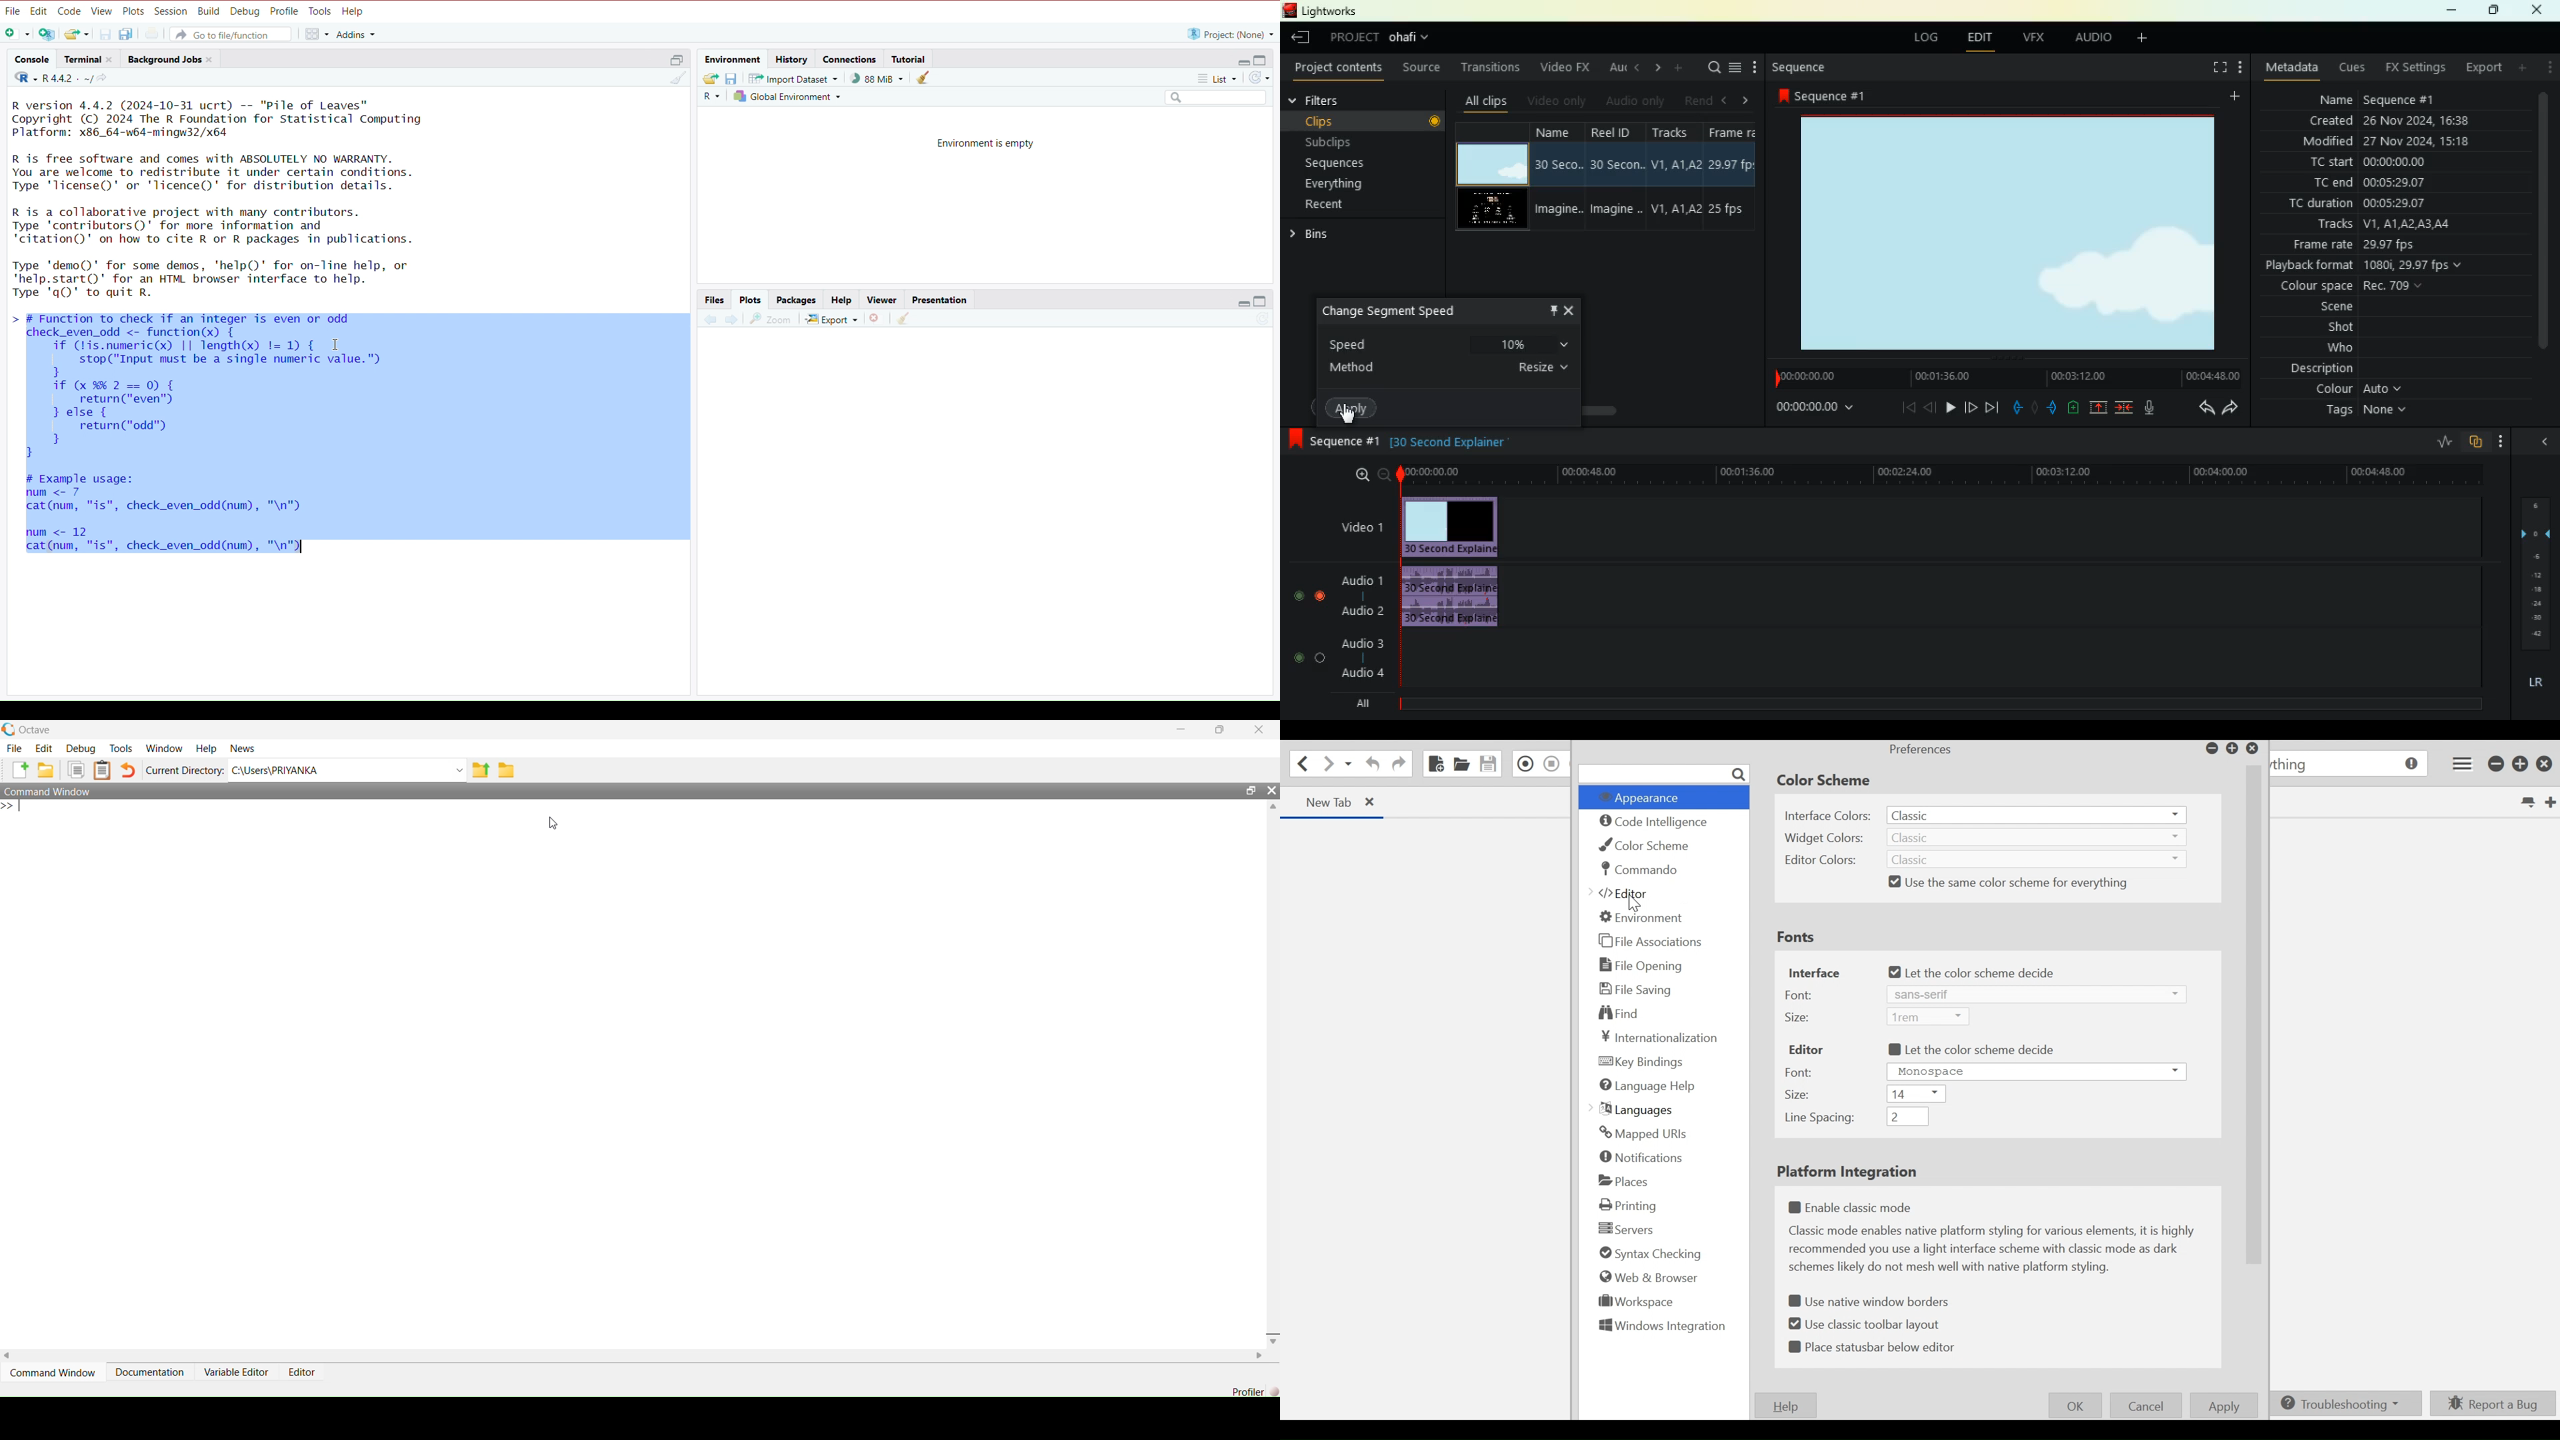  Describe the element at coordinates (1460, 526) in the screenshot. I see `video` at that location.